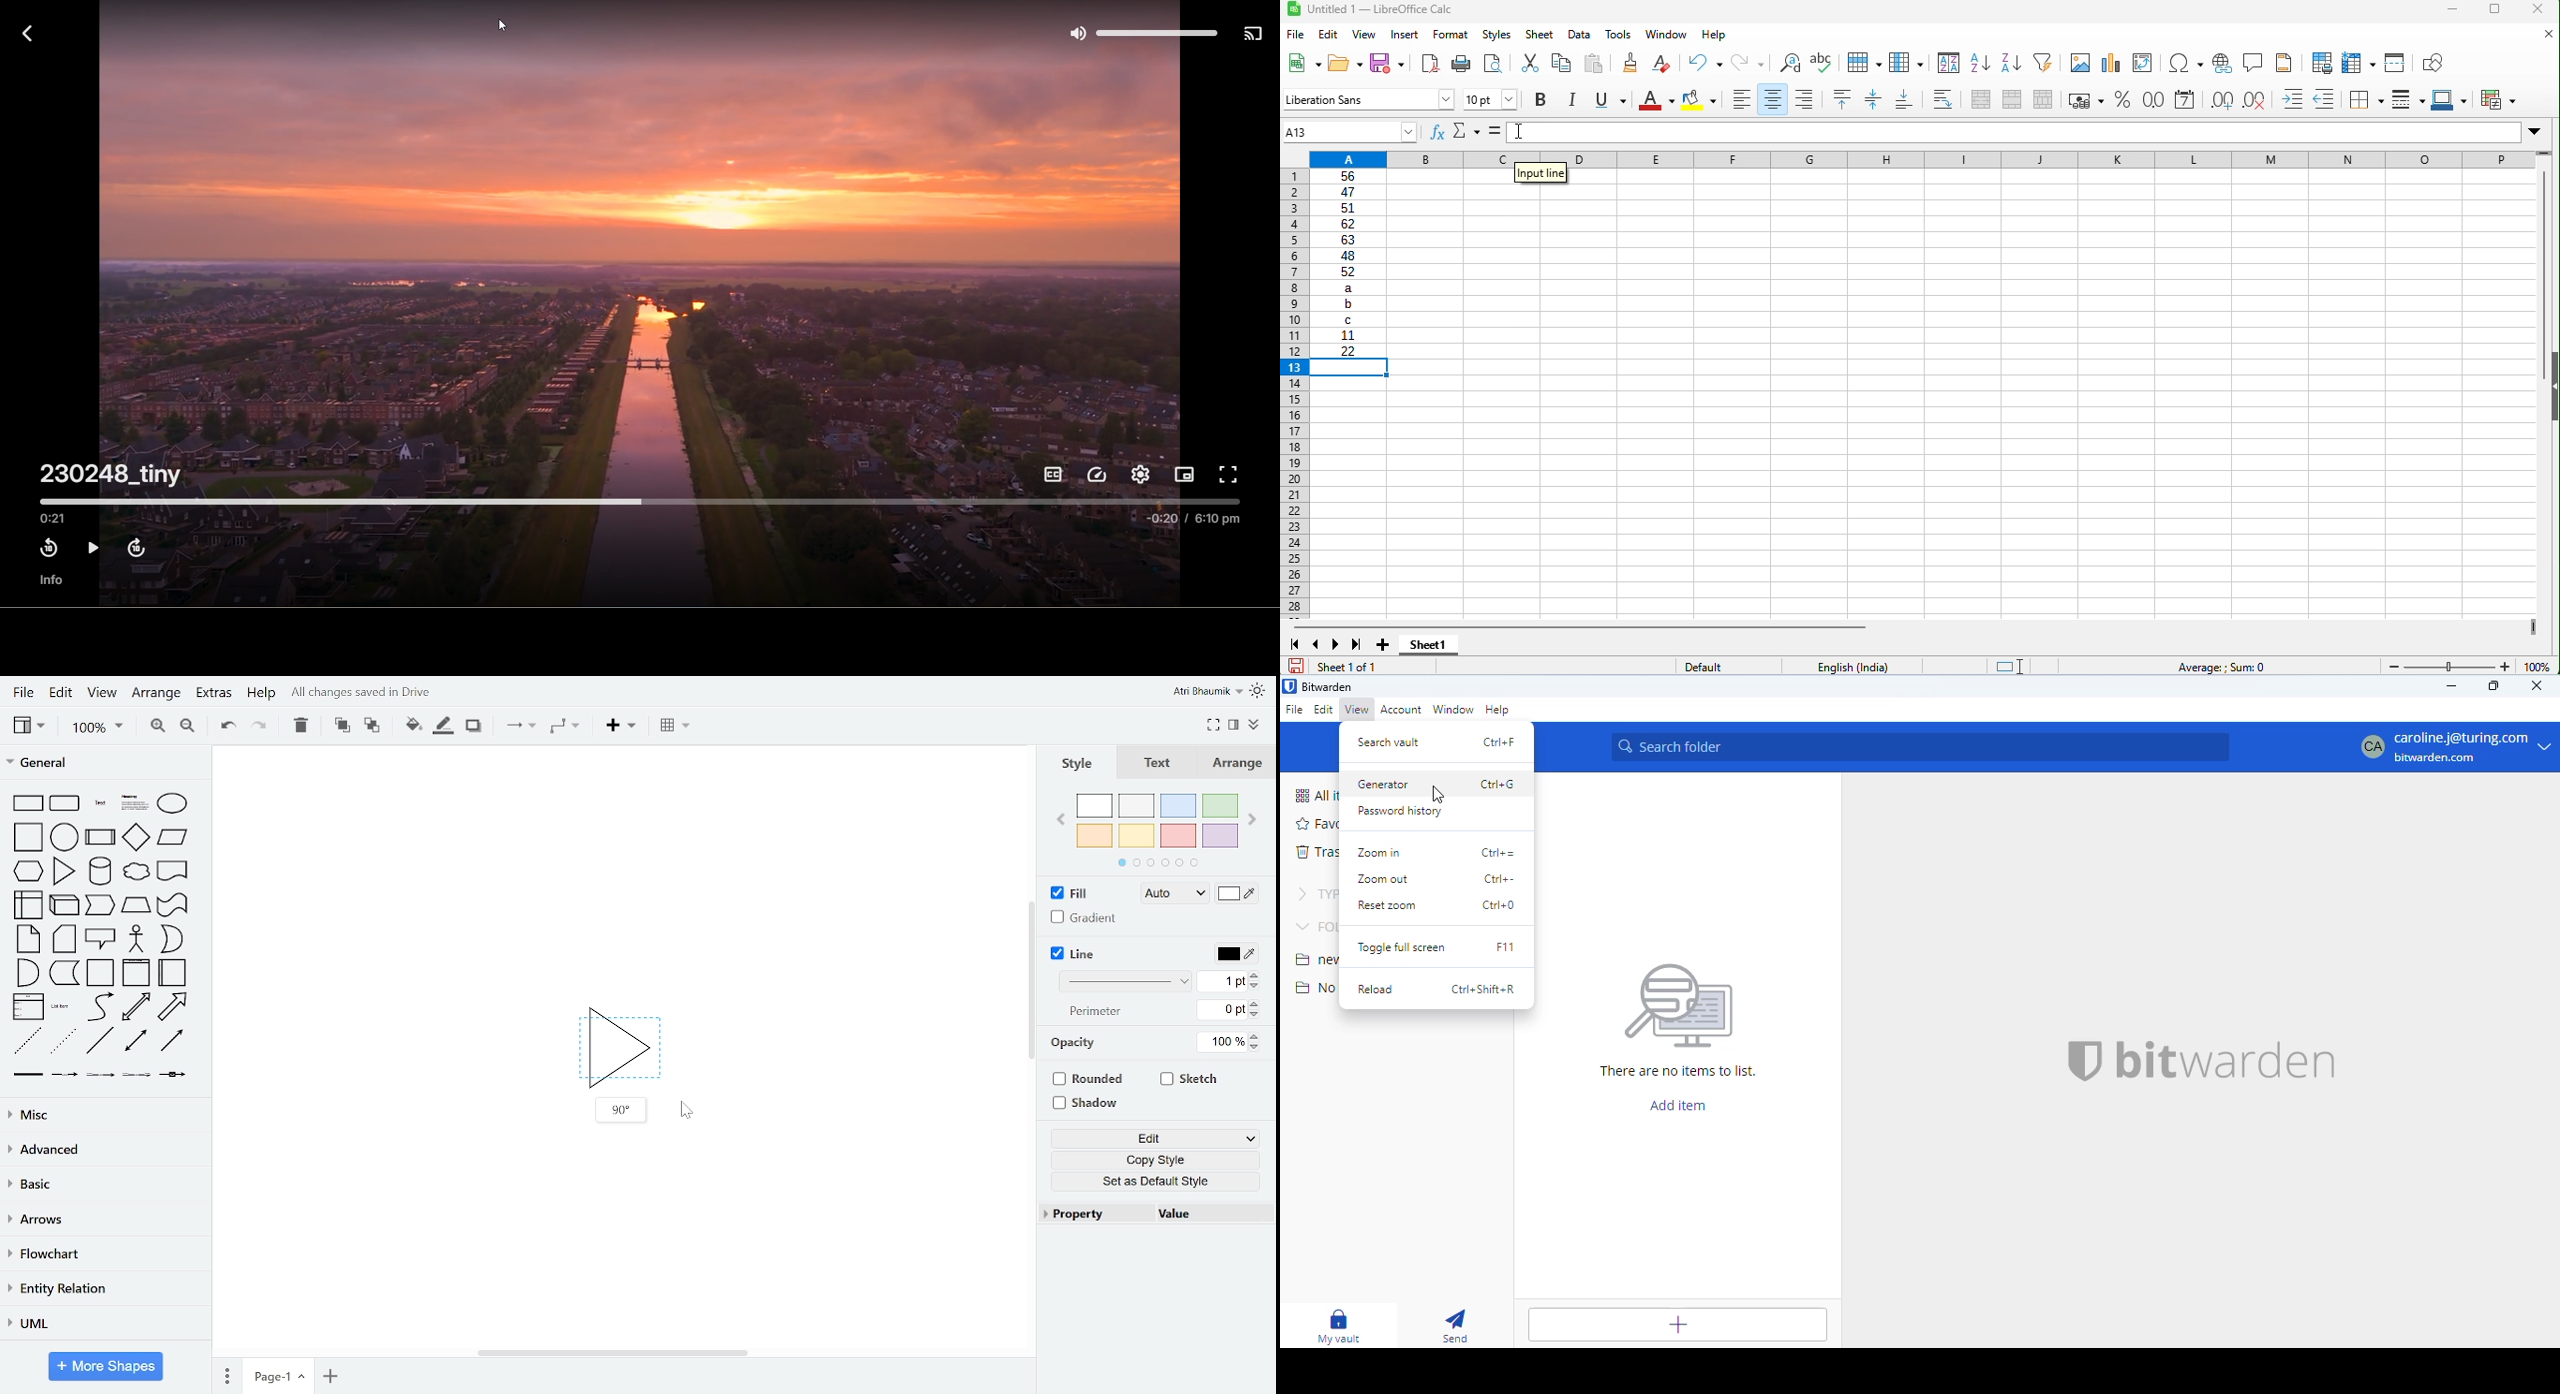 This screenshot has height=1400, width=2576. Describe the element at coordinates (1467, 132) in the screenshot. I see `select functions` at that location.